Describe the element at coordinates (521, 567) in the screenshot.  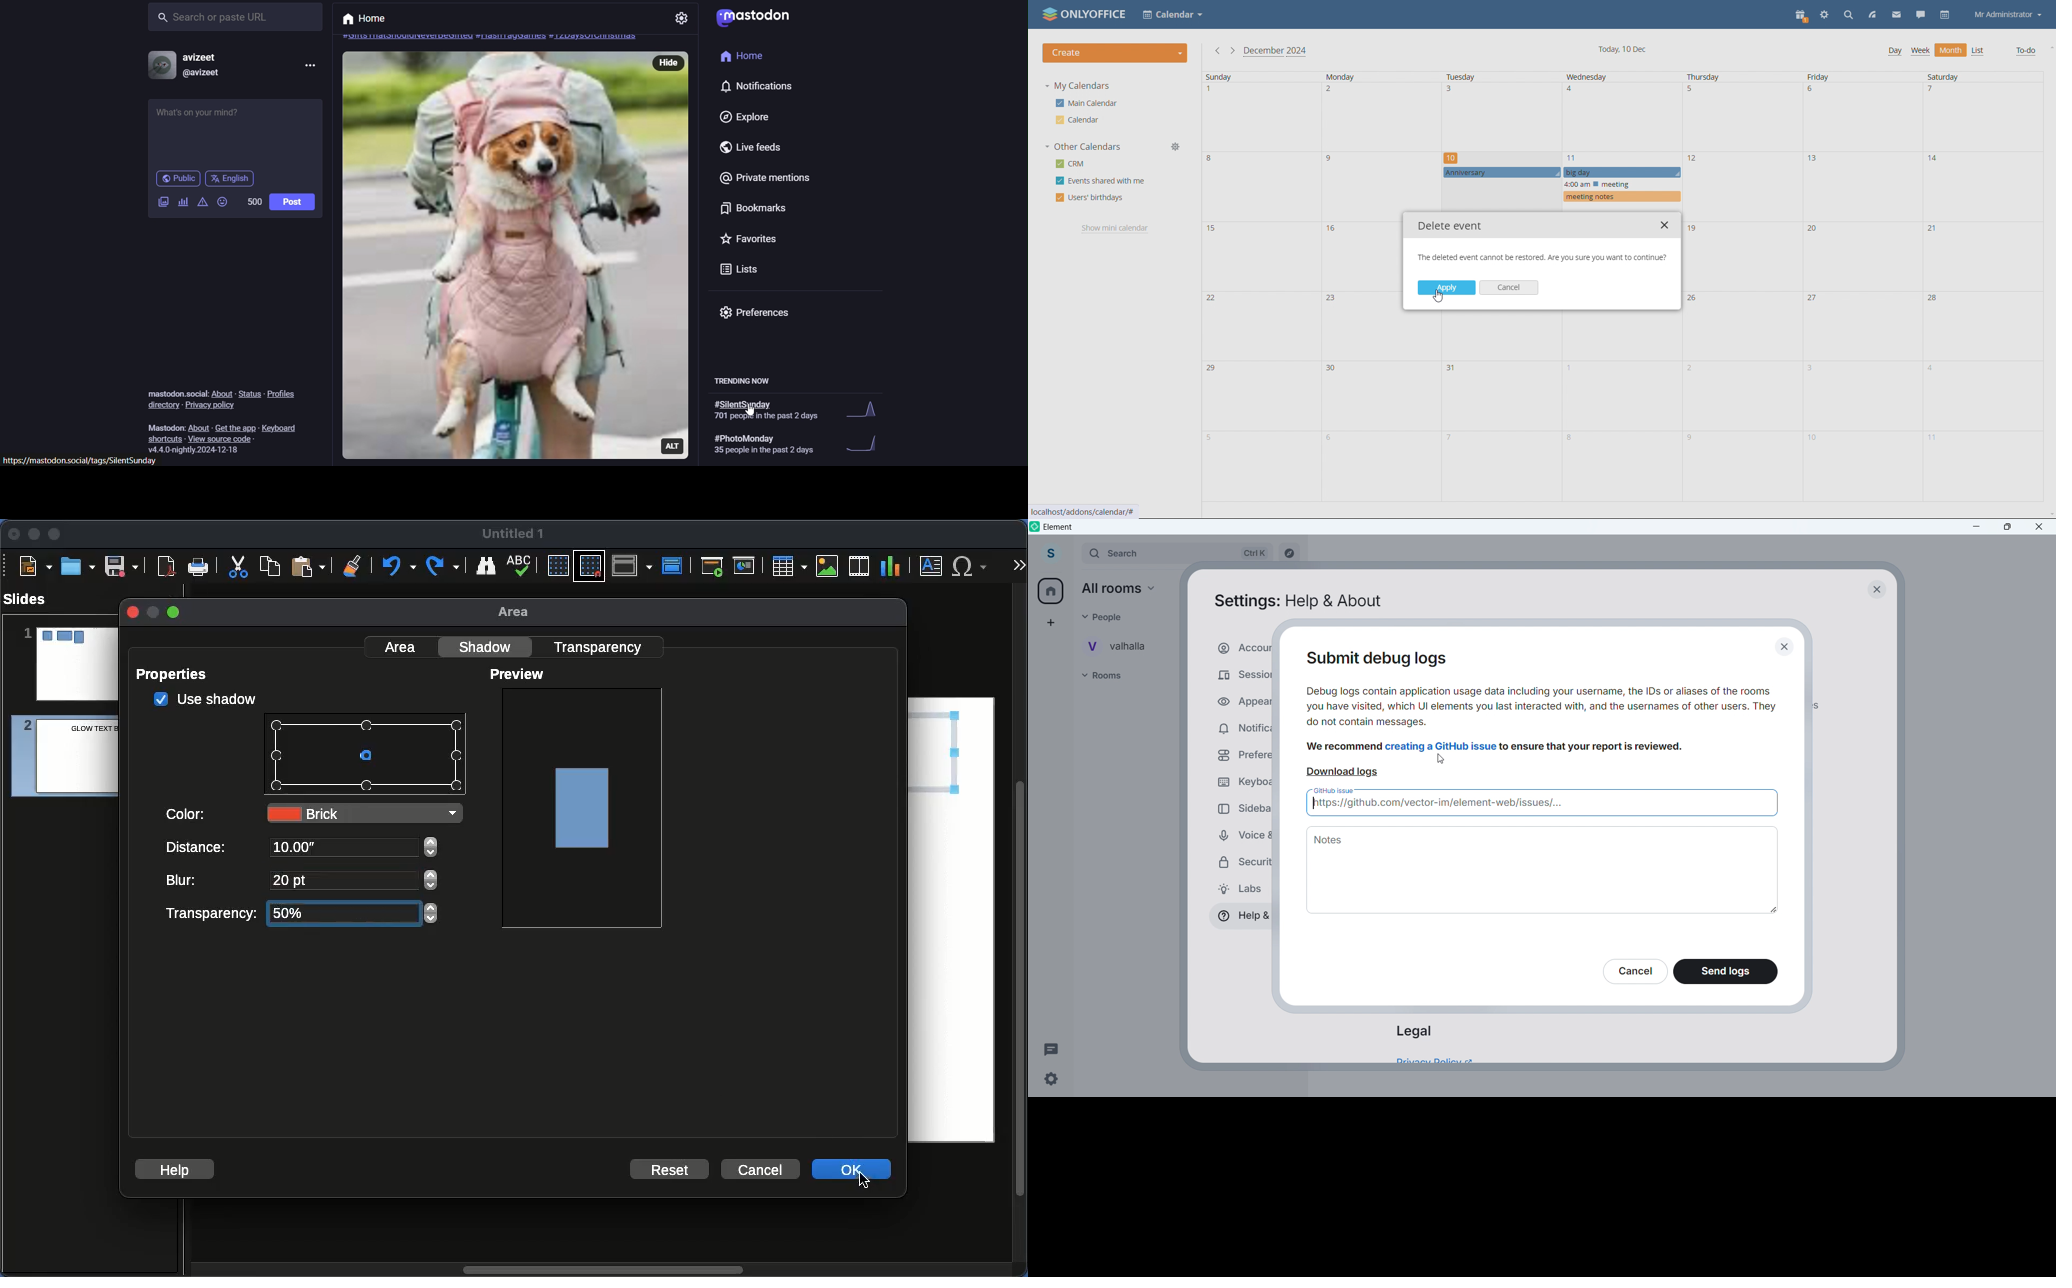
I see `Spell check` at that location.